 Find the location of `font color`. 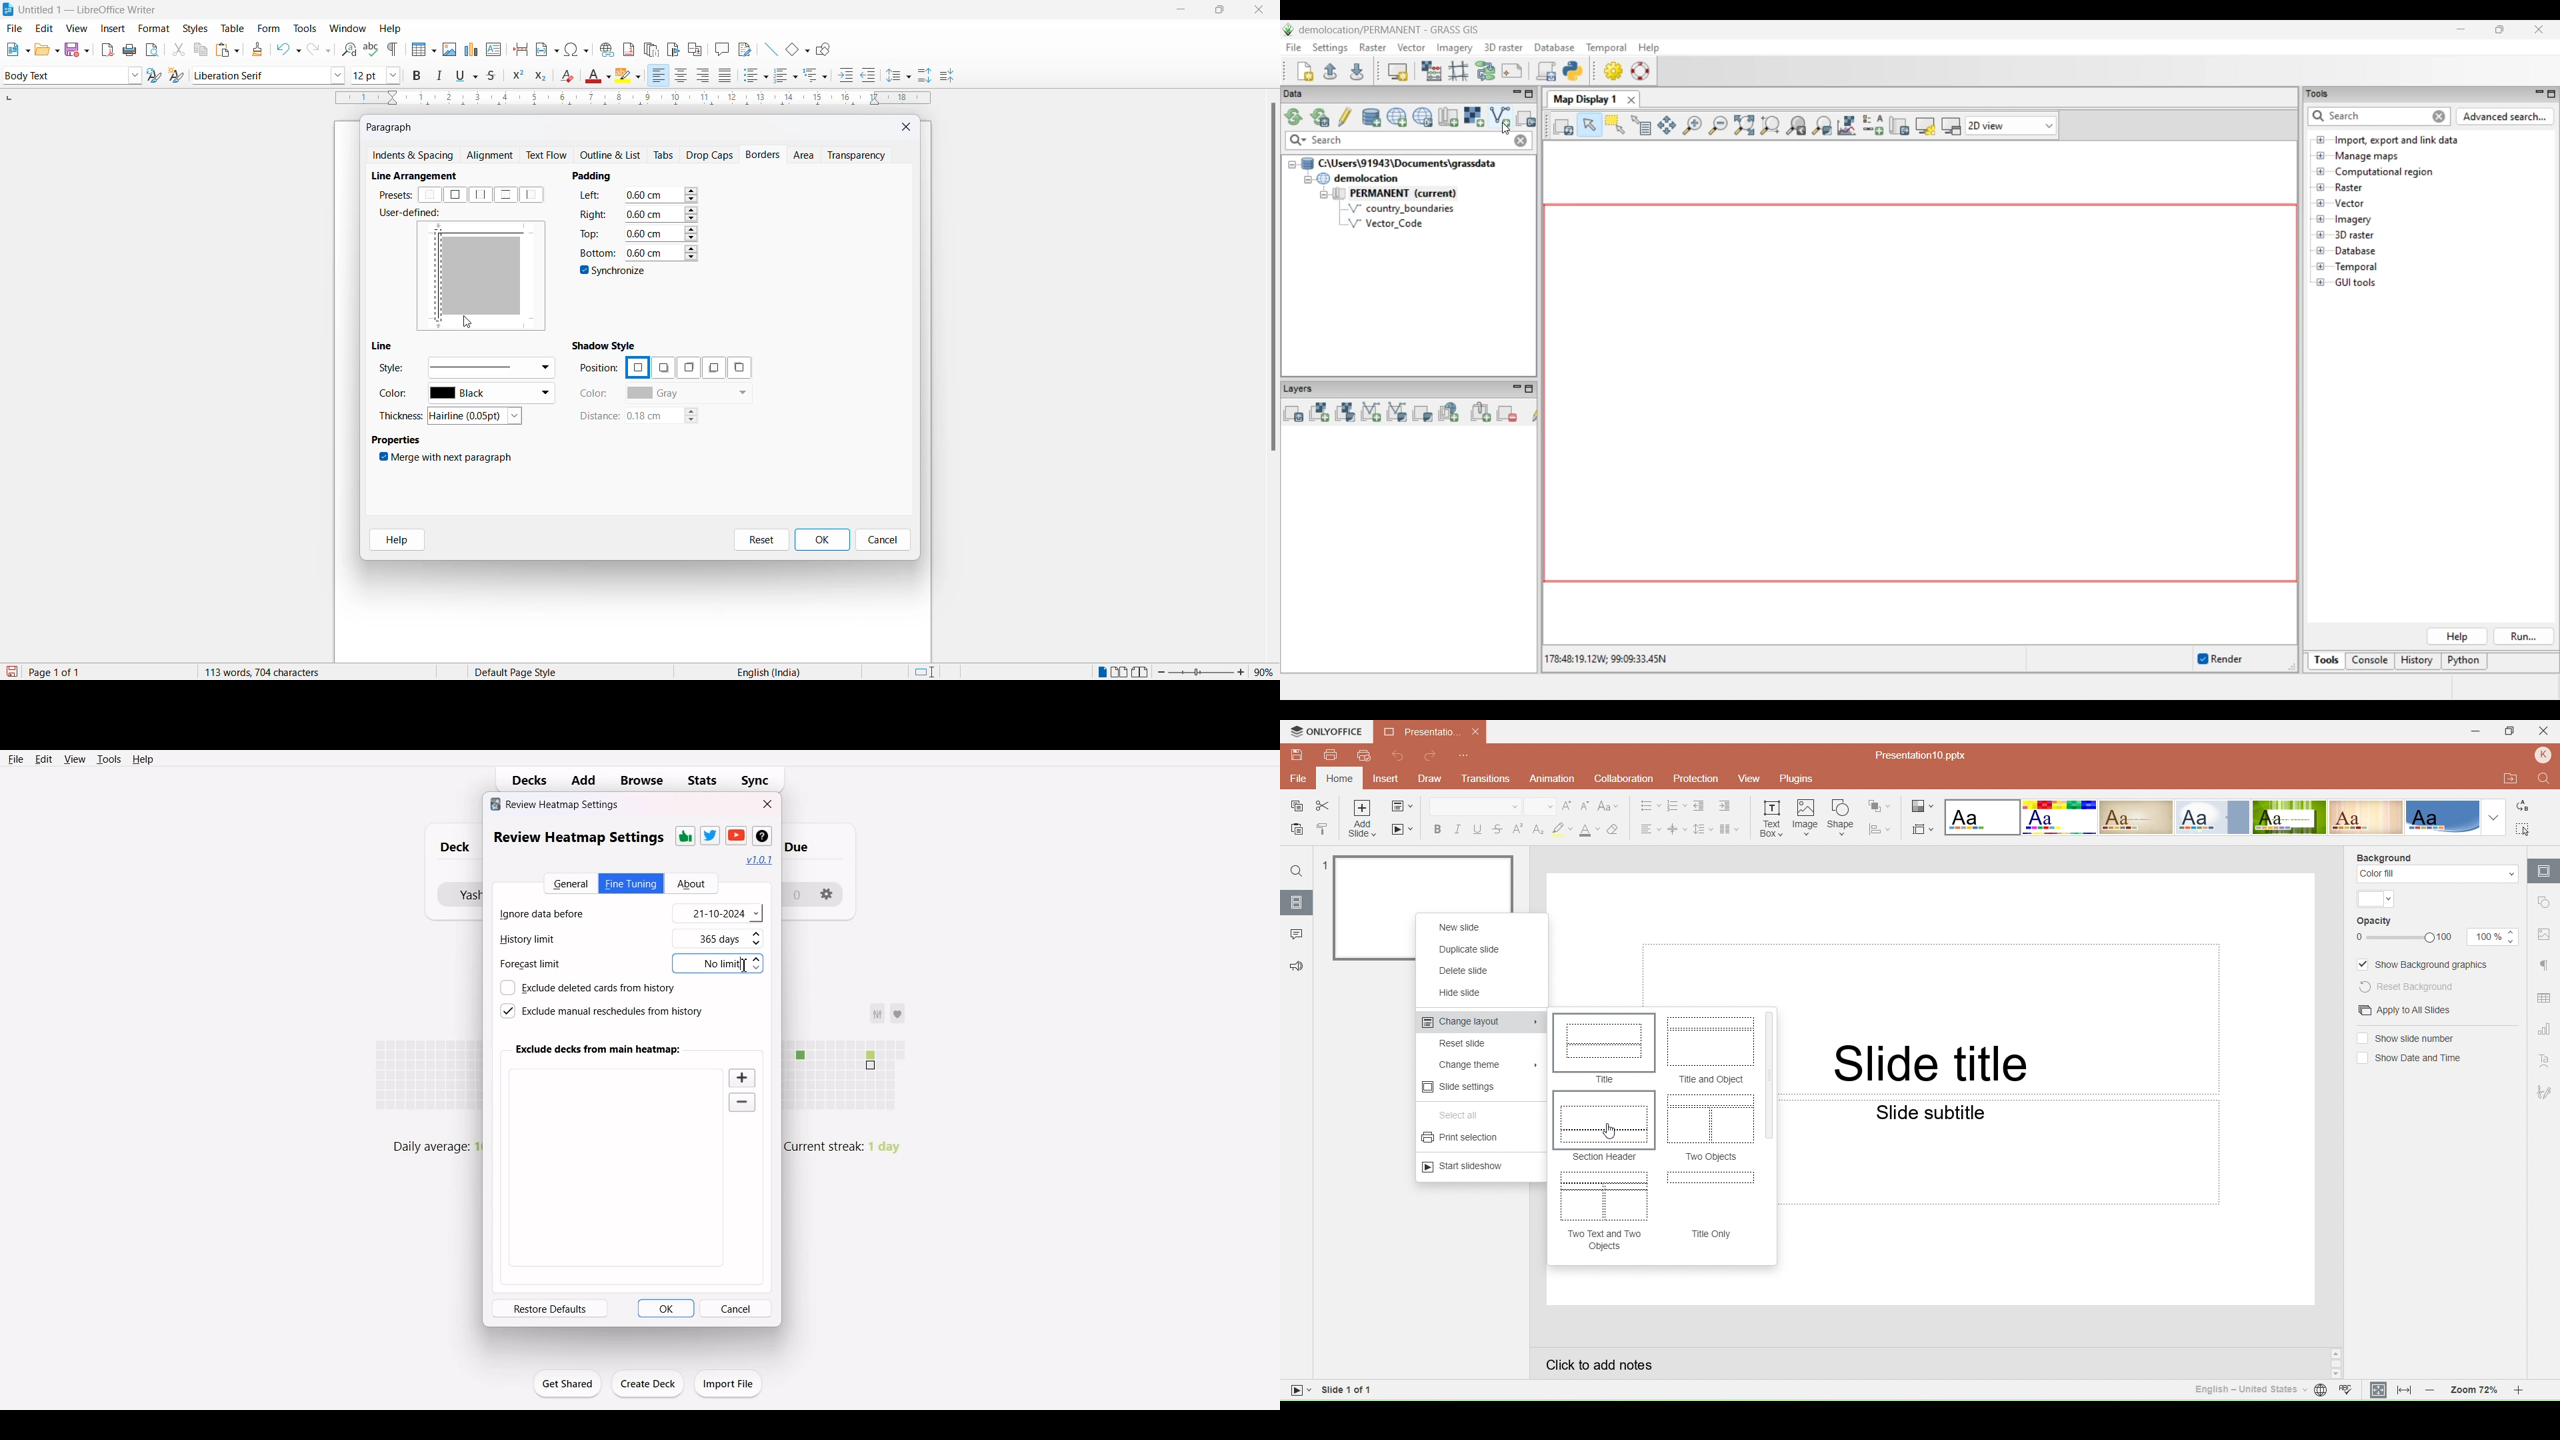

font color is located at coordinates (599, 77).